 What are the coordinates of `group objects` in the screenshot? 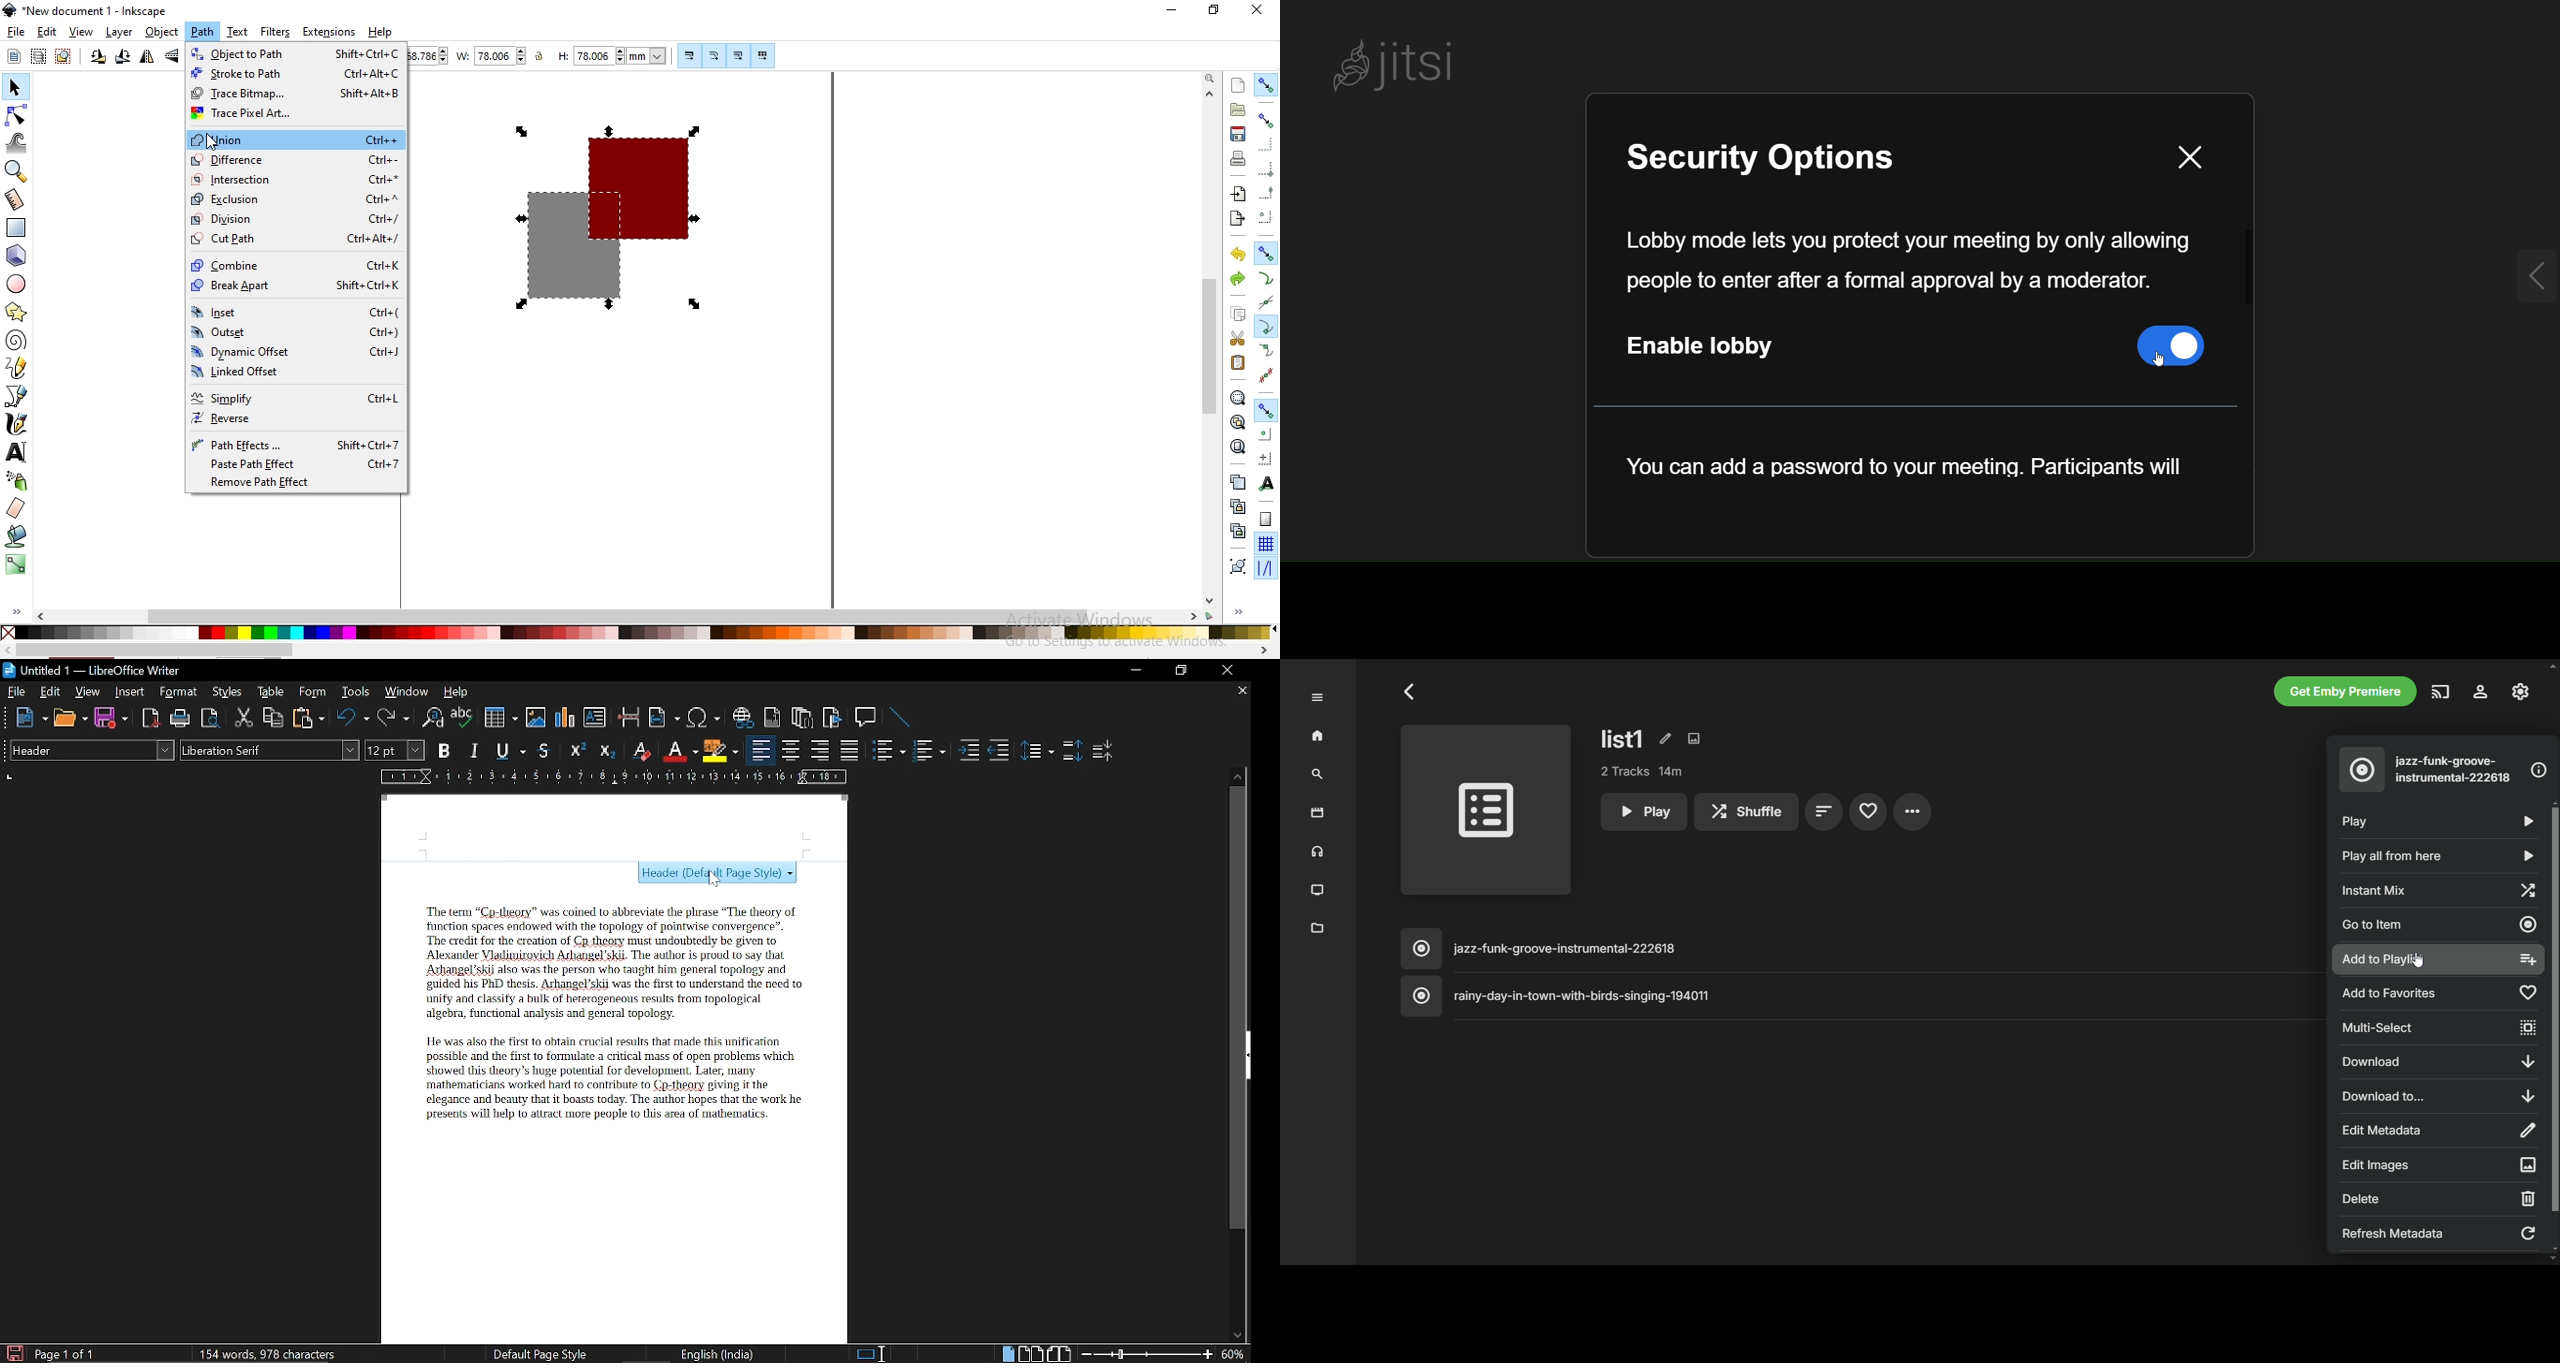 It's located at (1237, 568).